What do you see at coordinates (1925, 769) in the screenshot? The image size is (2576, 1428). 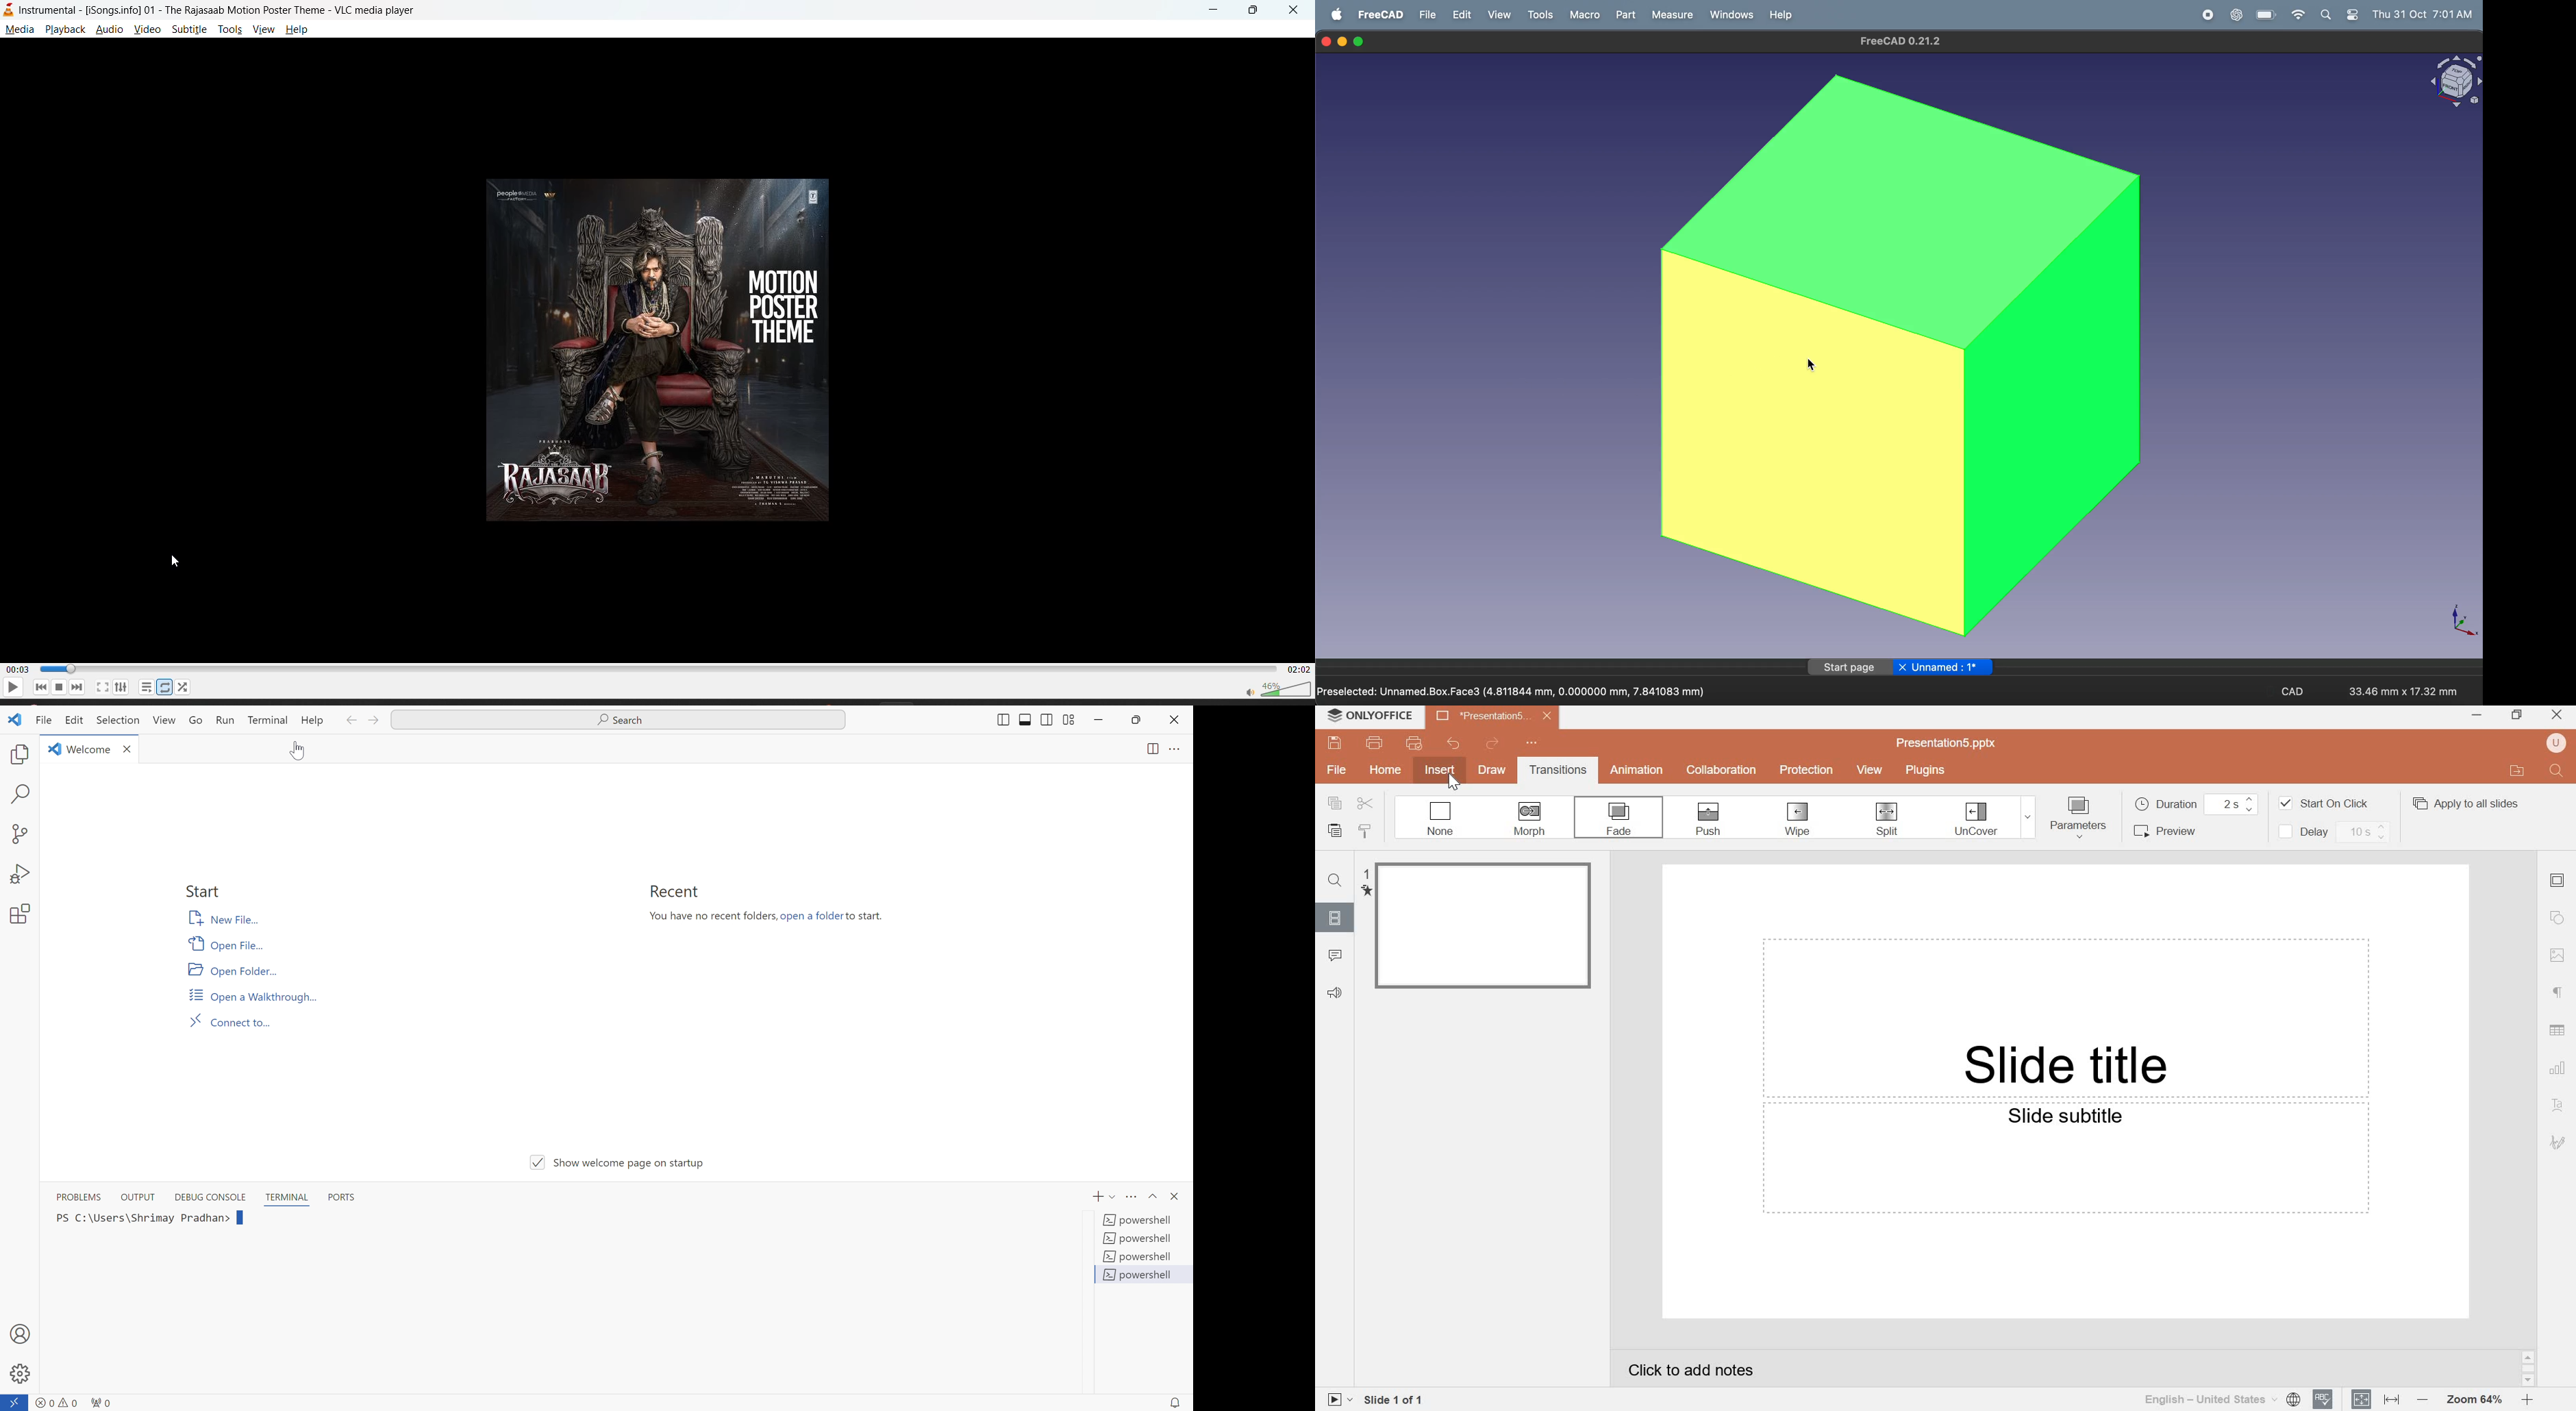 I see `Plugins` at bounding box center [1925, 769].